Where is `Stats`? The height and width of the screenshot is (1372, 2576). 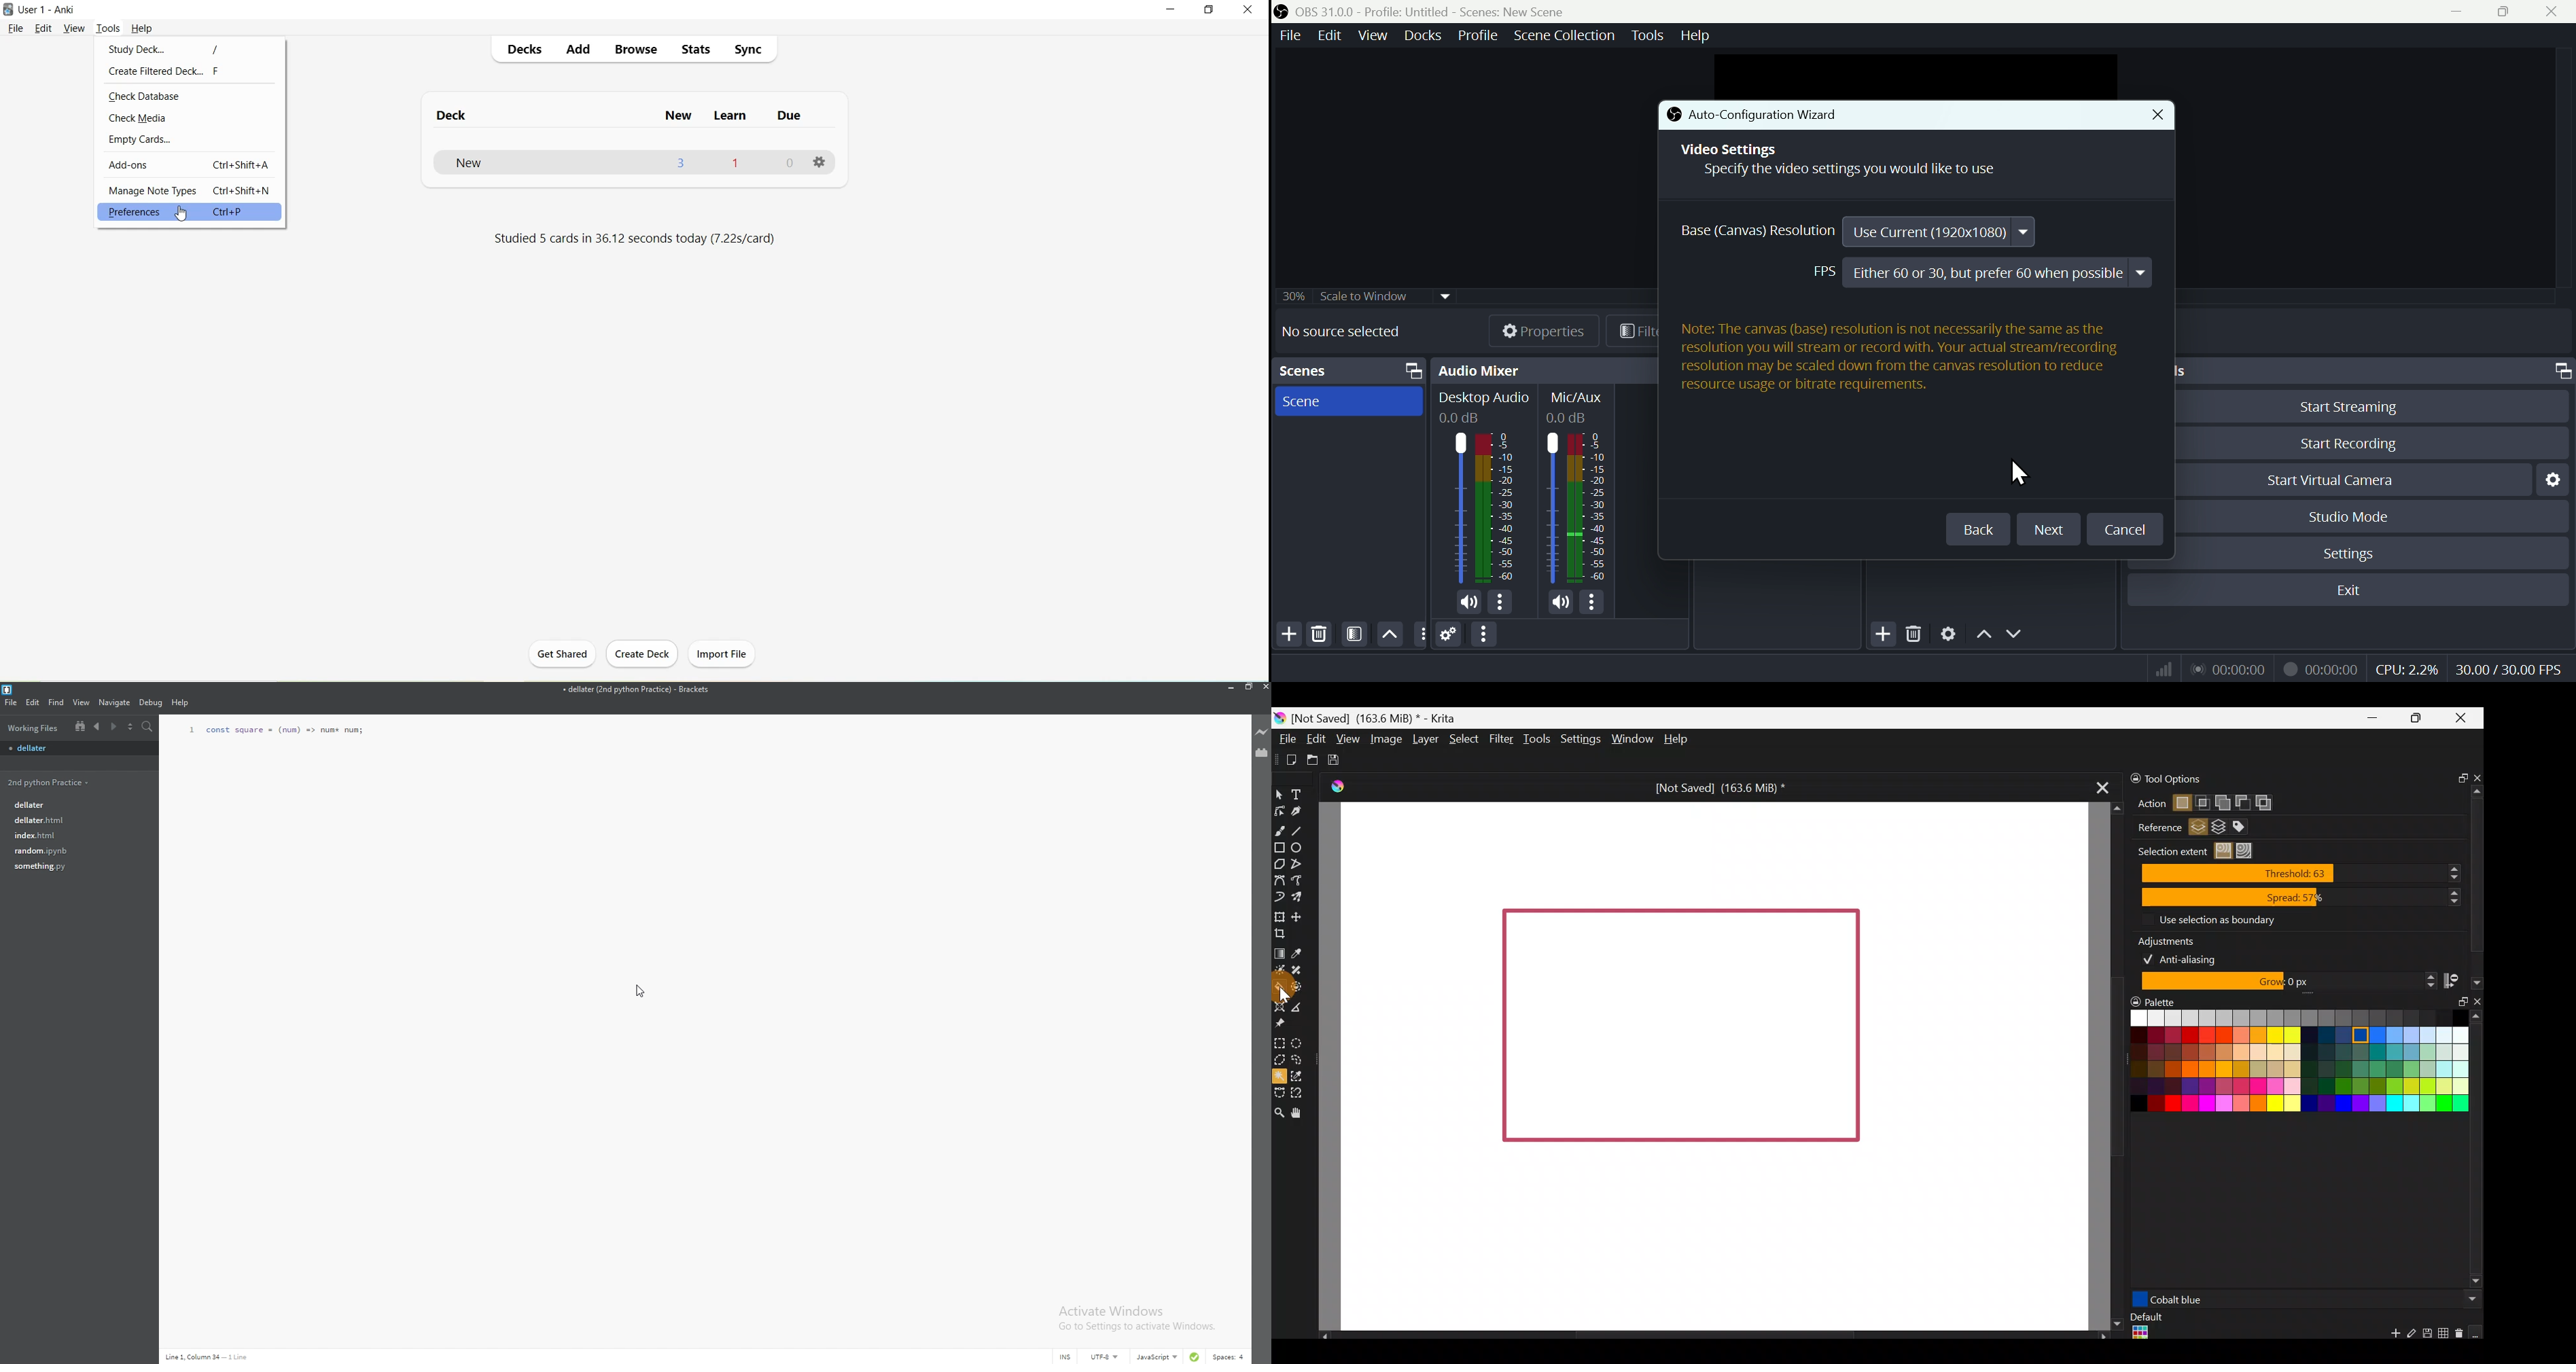 Stats is located at coordinates (701, 52).